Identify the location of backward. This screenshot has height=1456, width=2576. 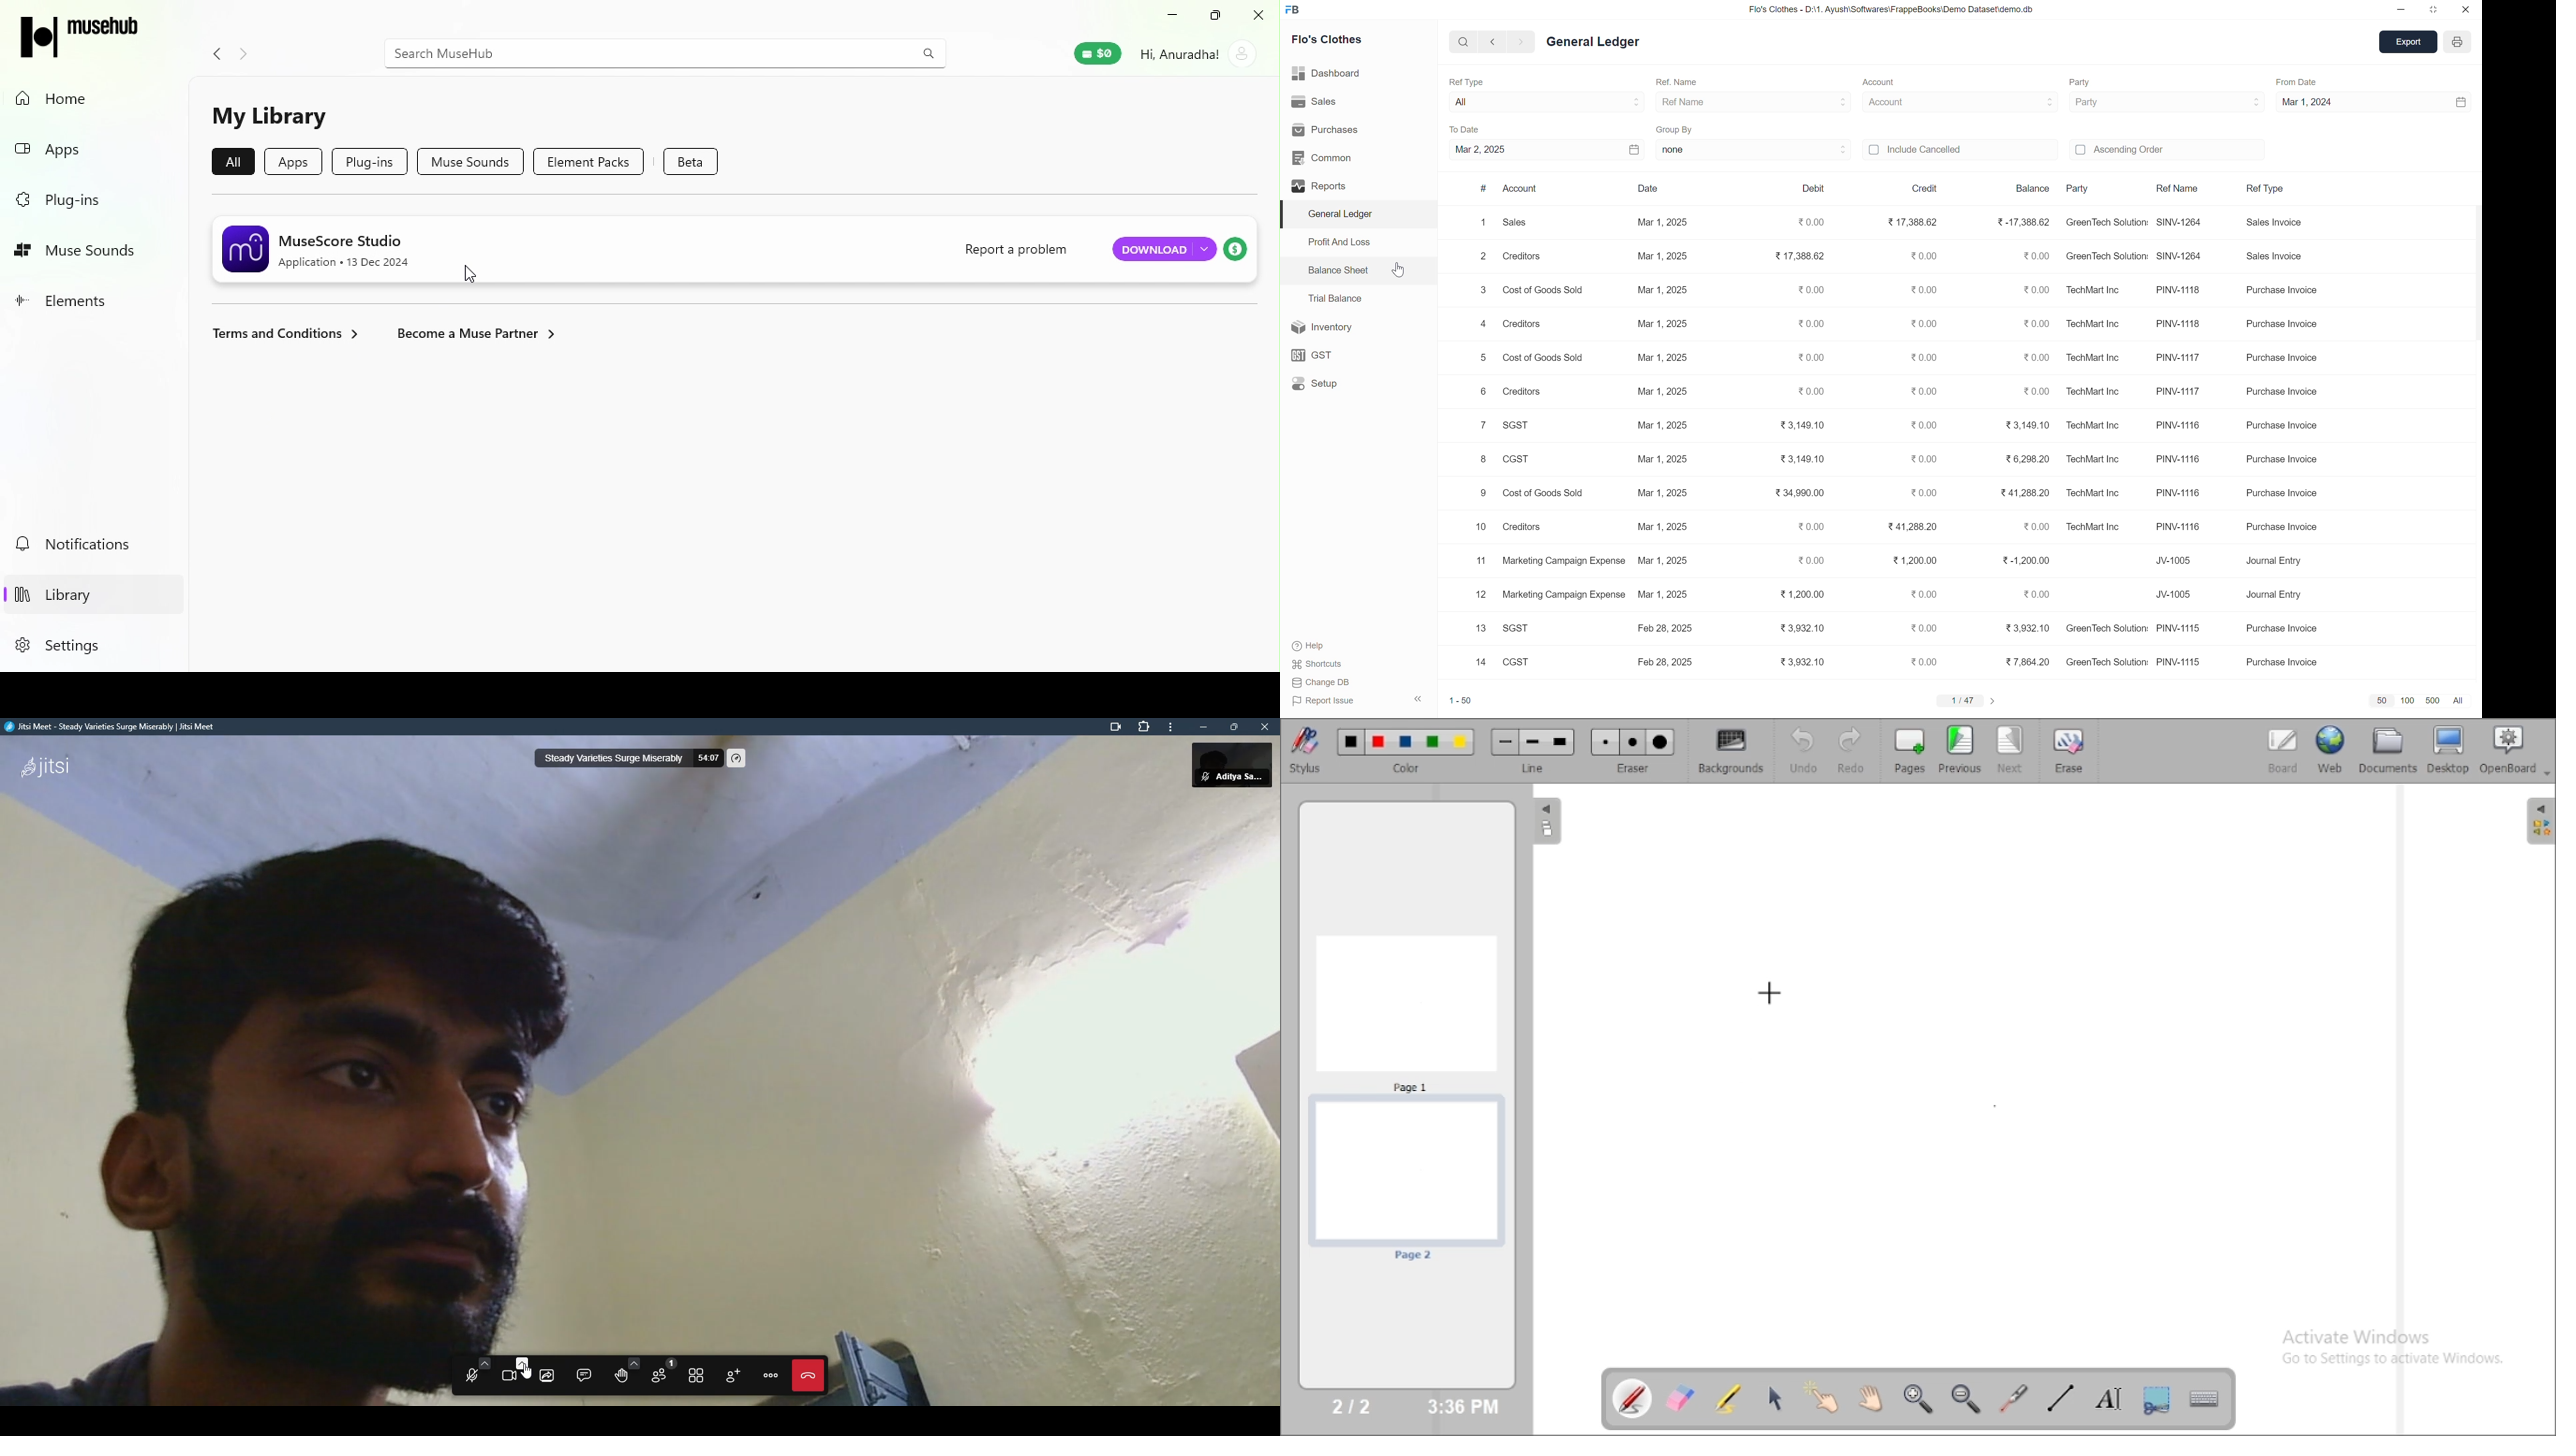
(1490, 41).